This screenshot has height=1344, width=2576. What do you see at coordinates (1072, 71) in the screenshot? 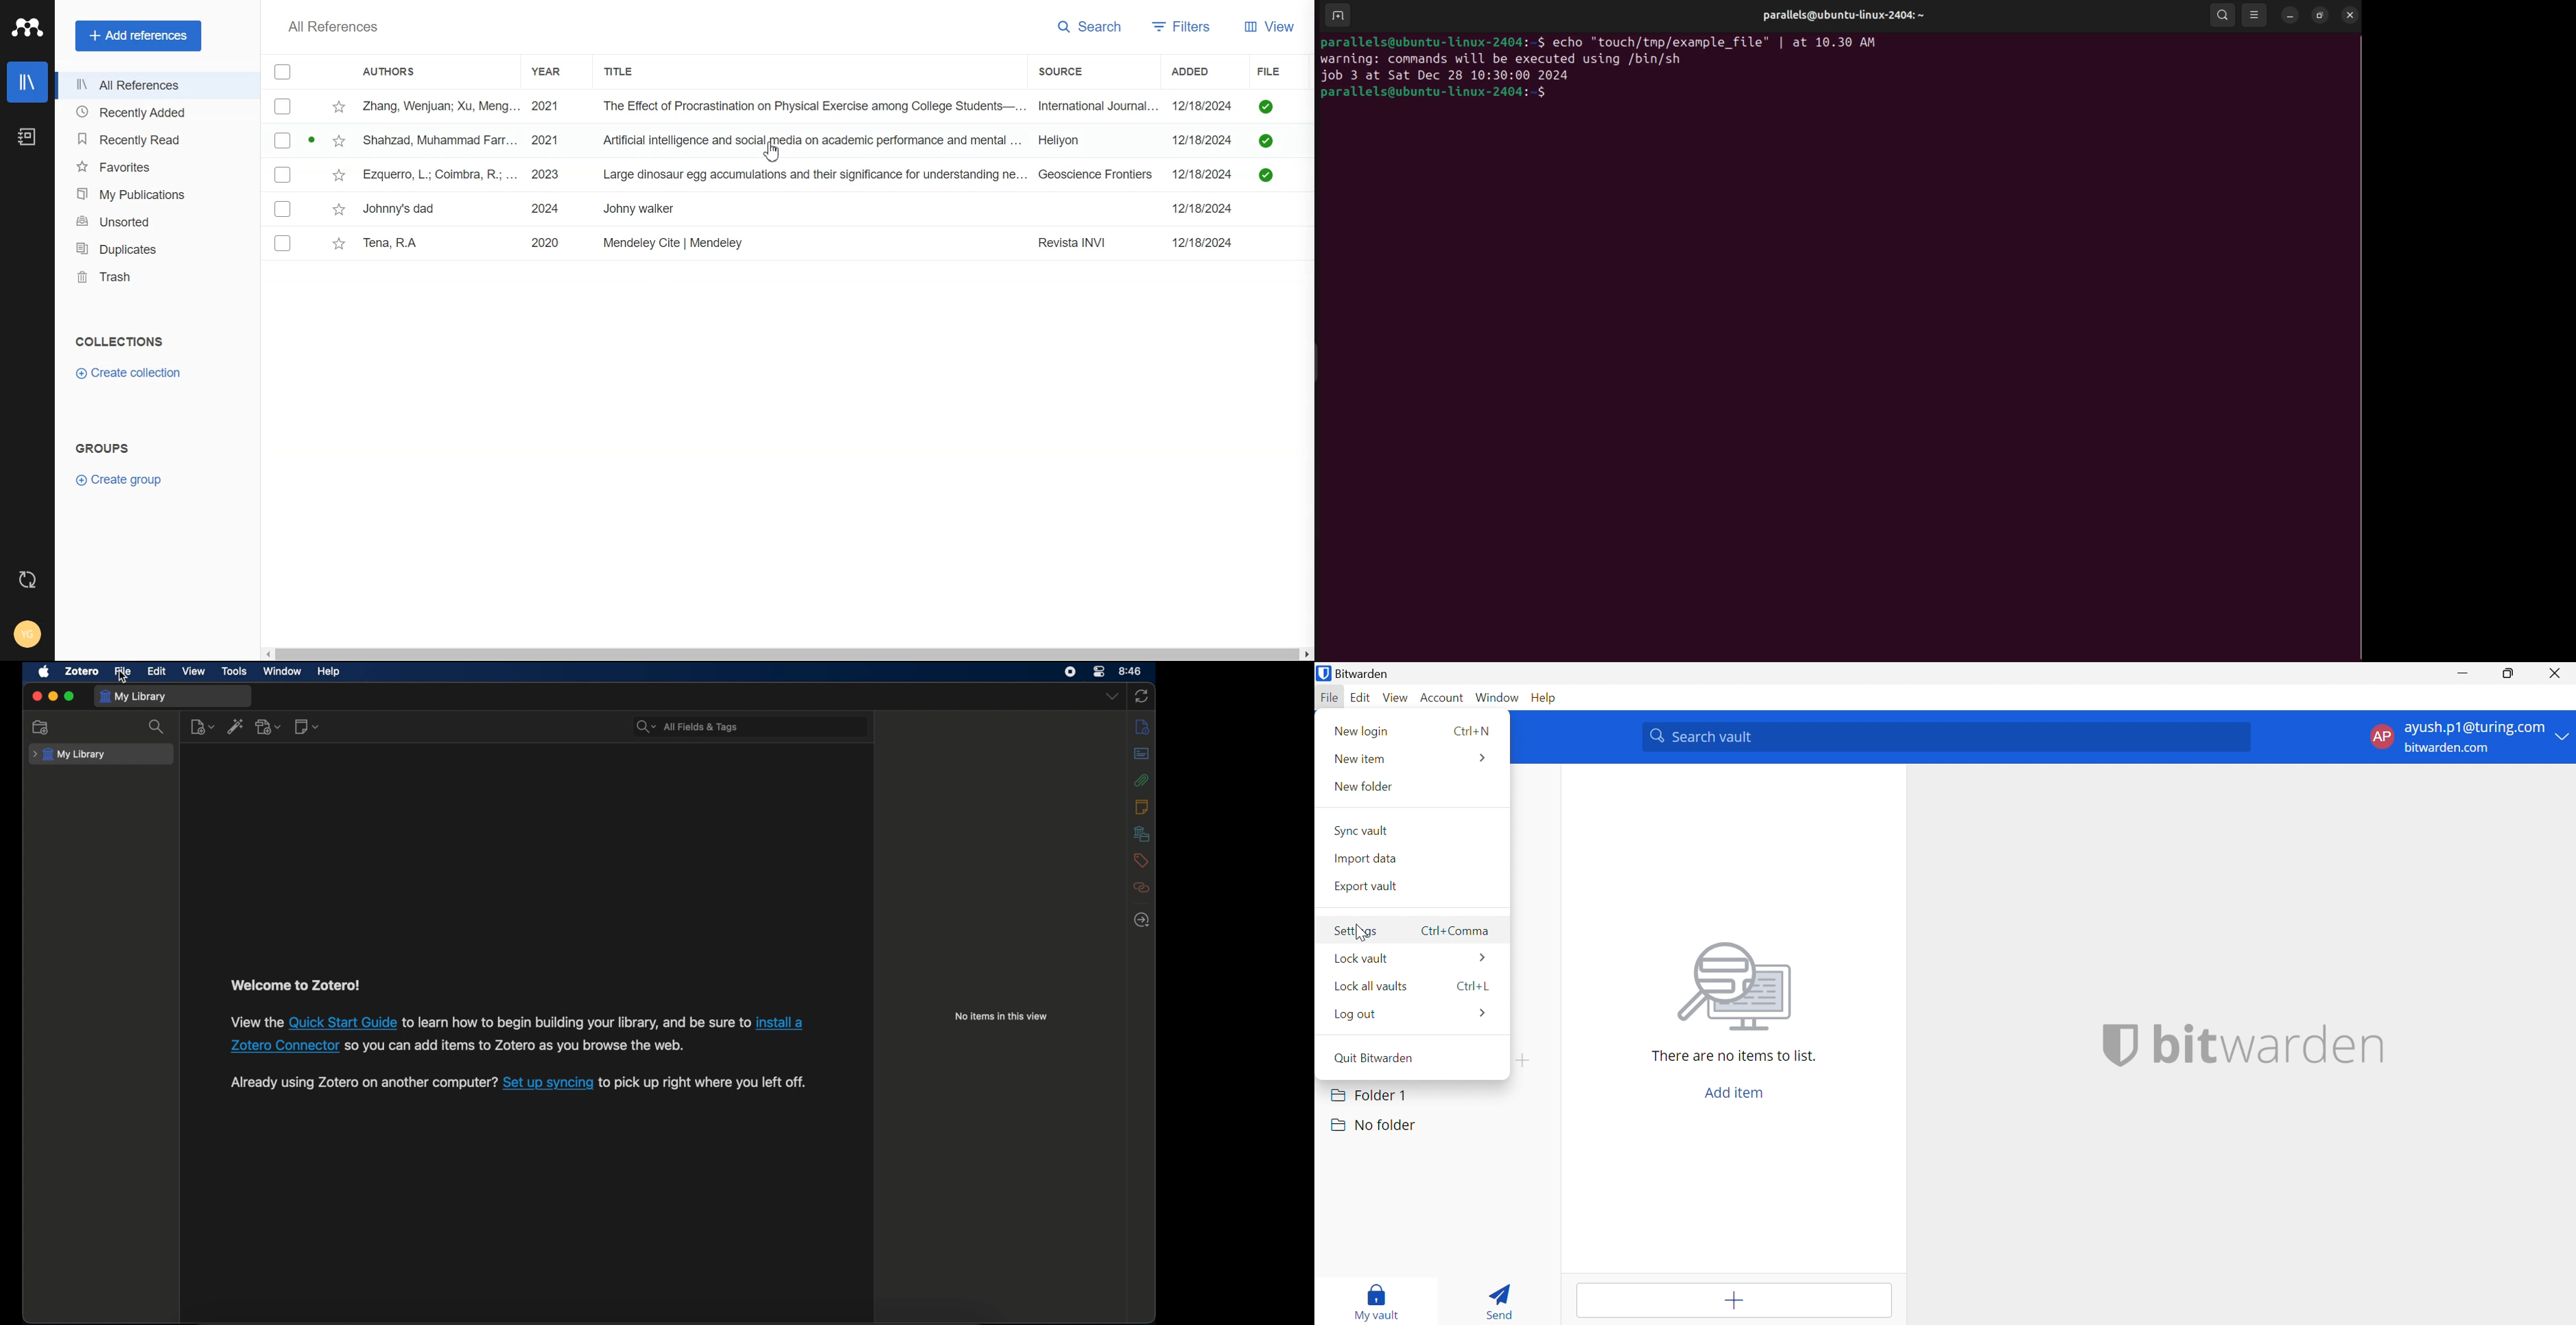
I see `Sources` at bounding box center [1072, 71].